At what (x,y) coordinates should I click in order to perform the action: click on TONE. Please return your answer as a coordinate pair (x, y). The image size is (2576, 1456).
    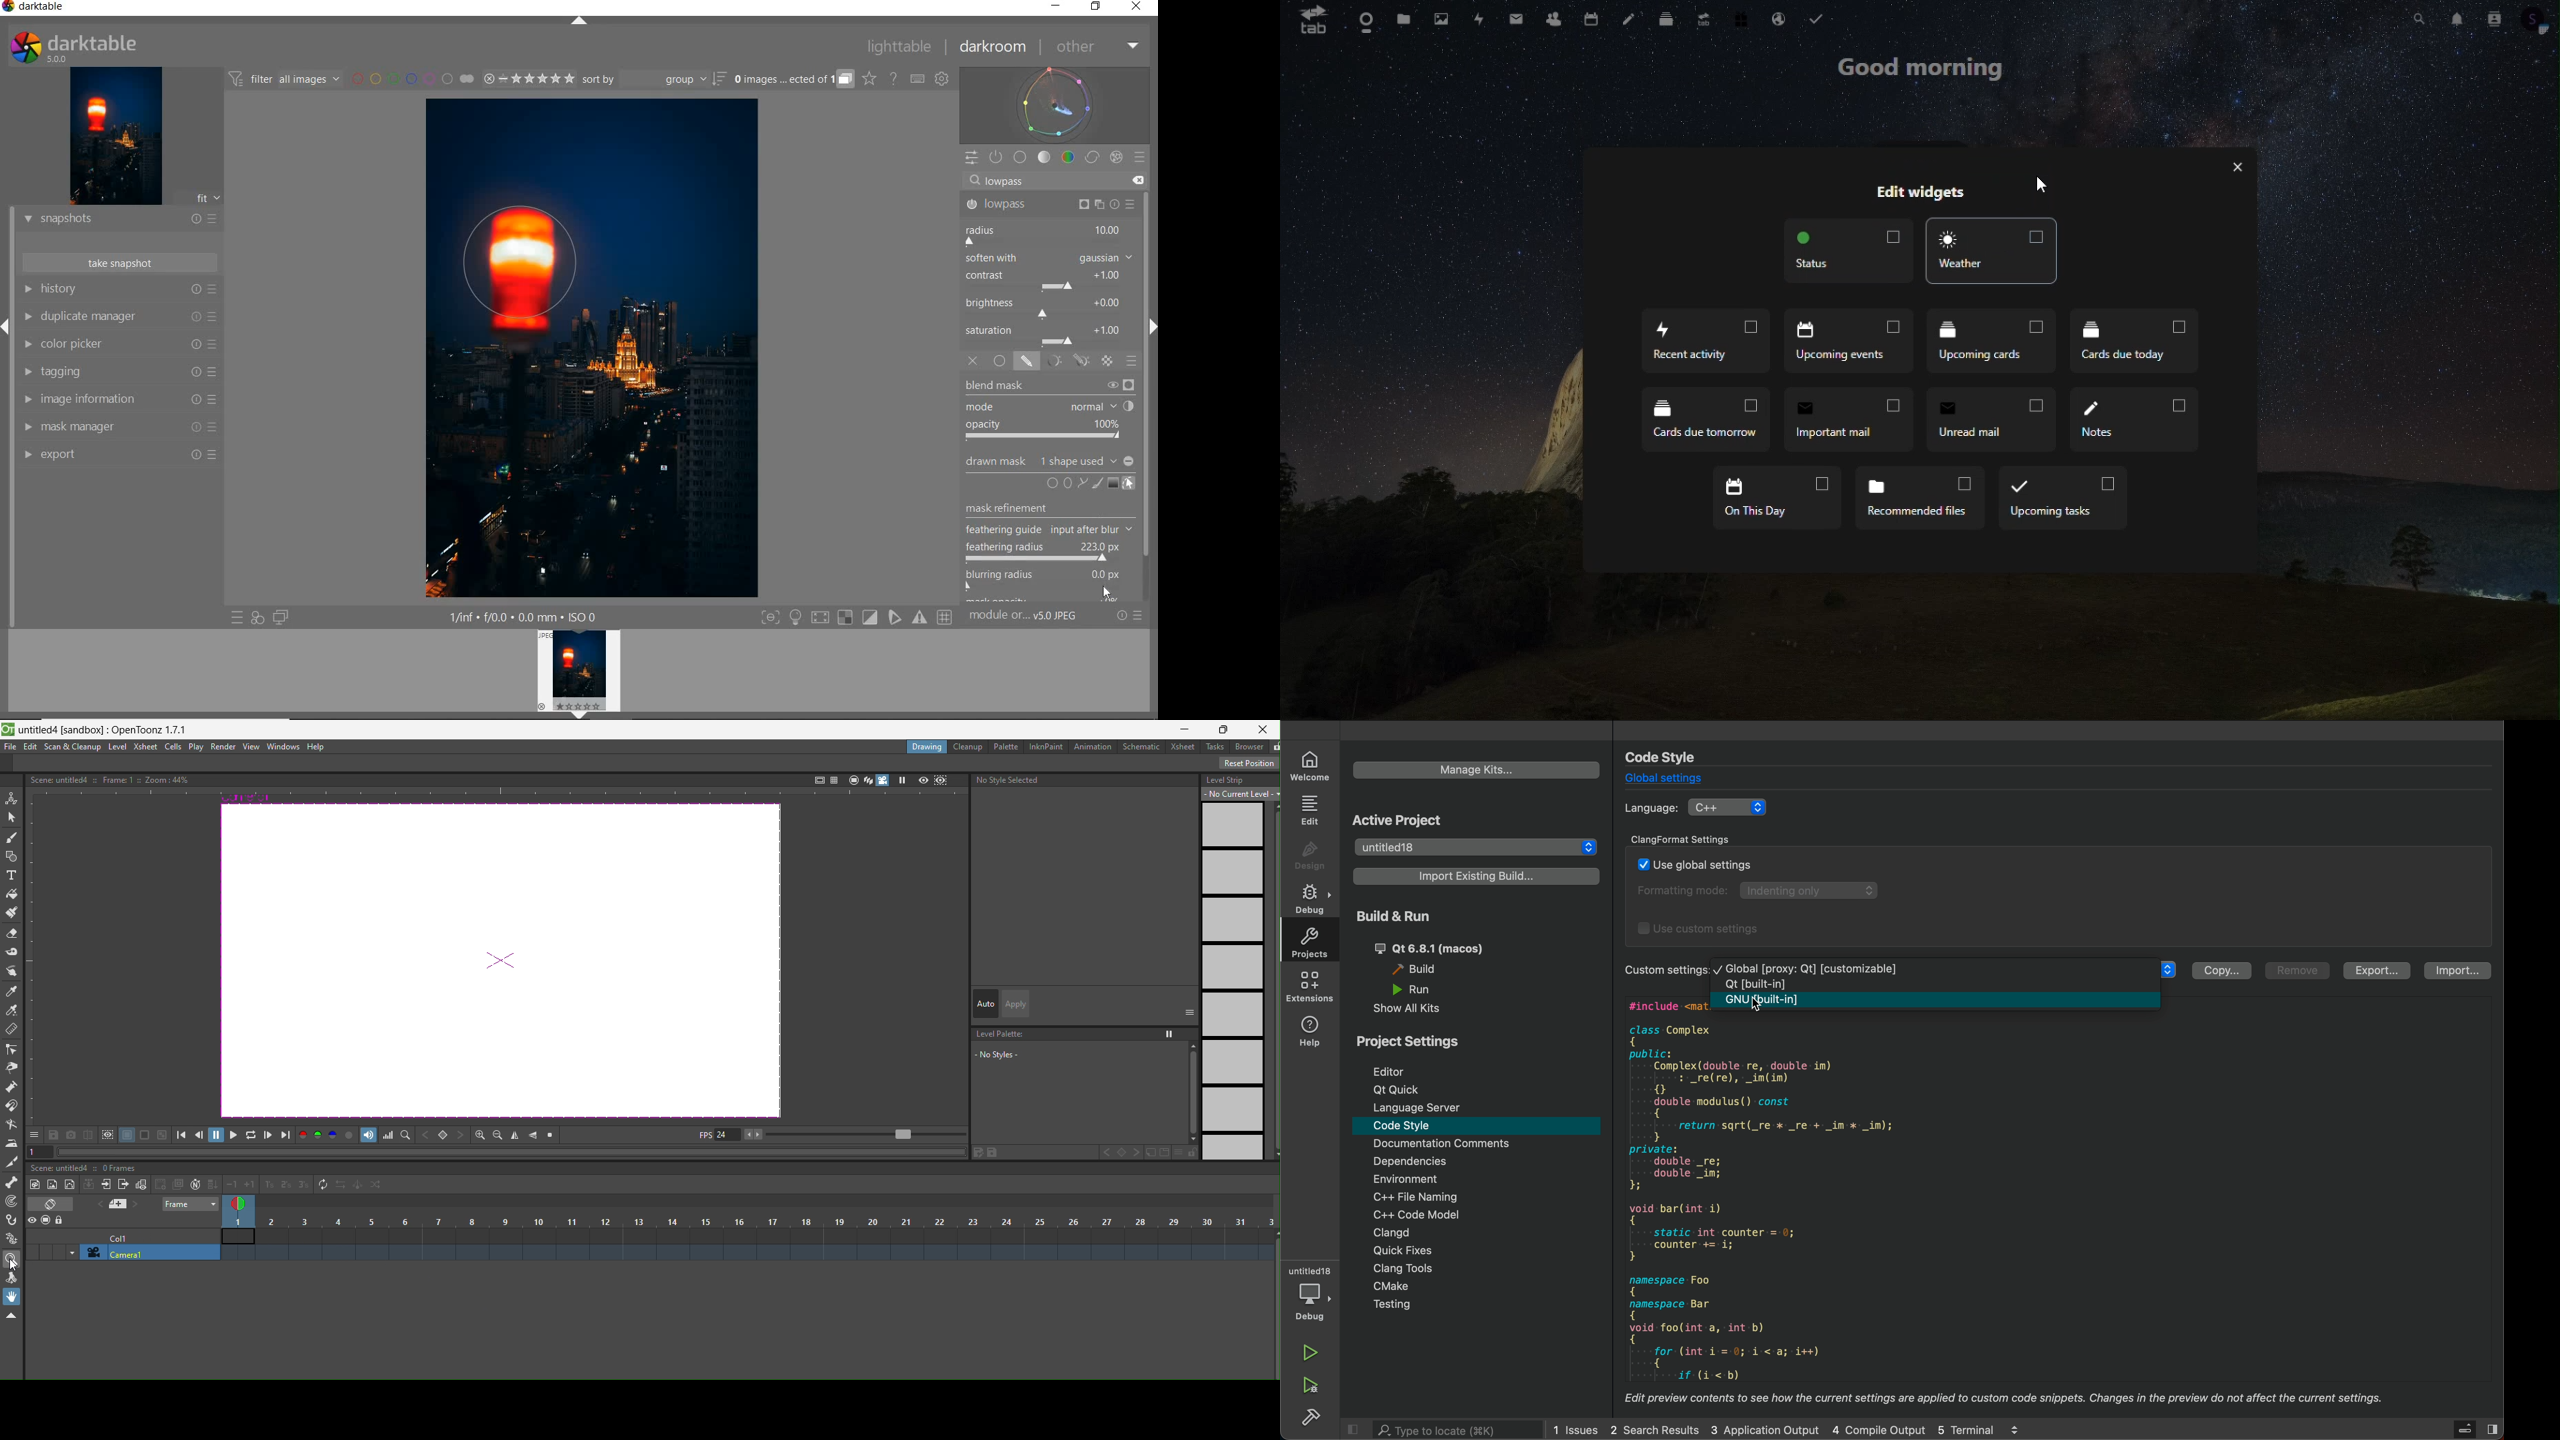
    Looking at the image, I should click on (1045, 157).